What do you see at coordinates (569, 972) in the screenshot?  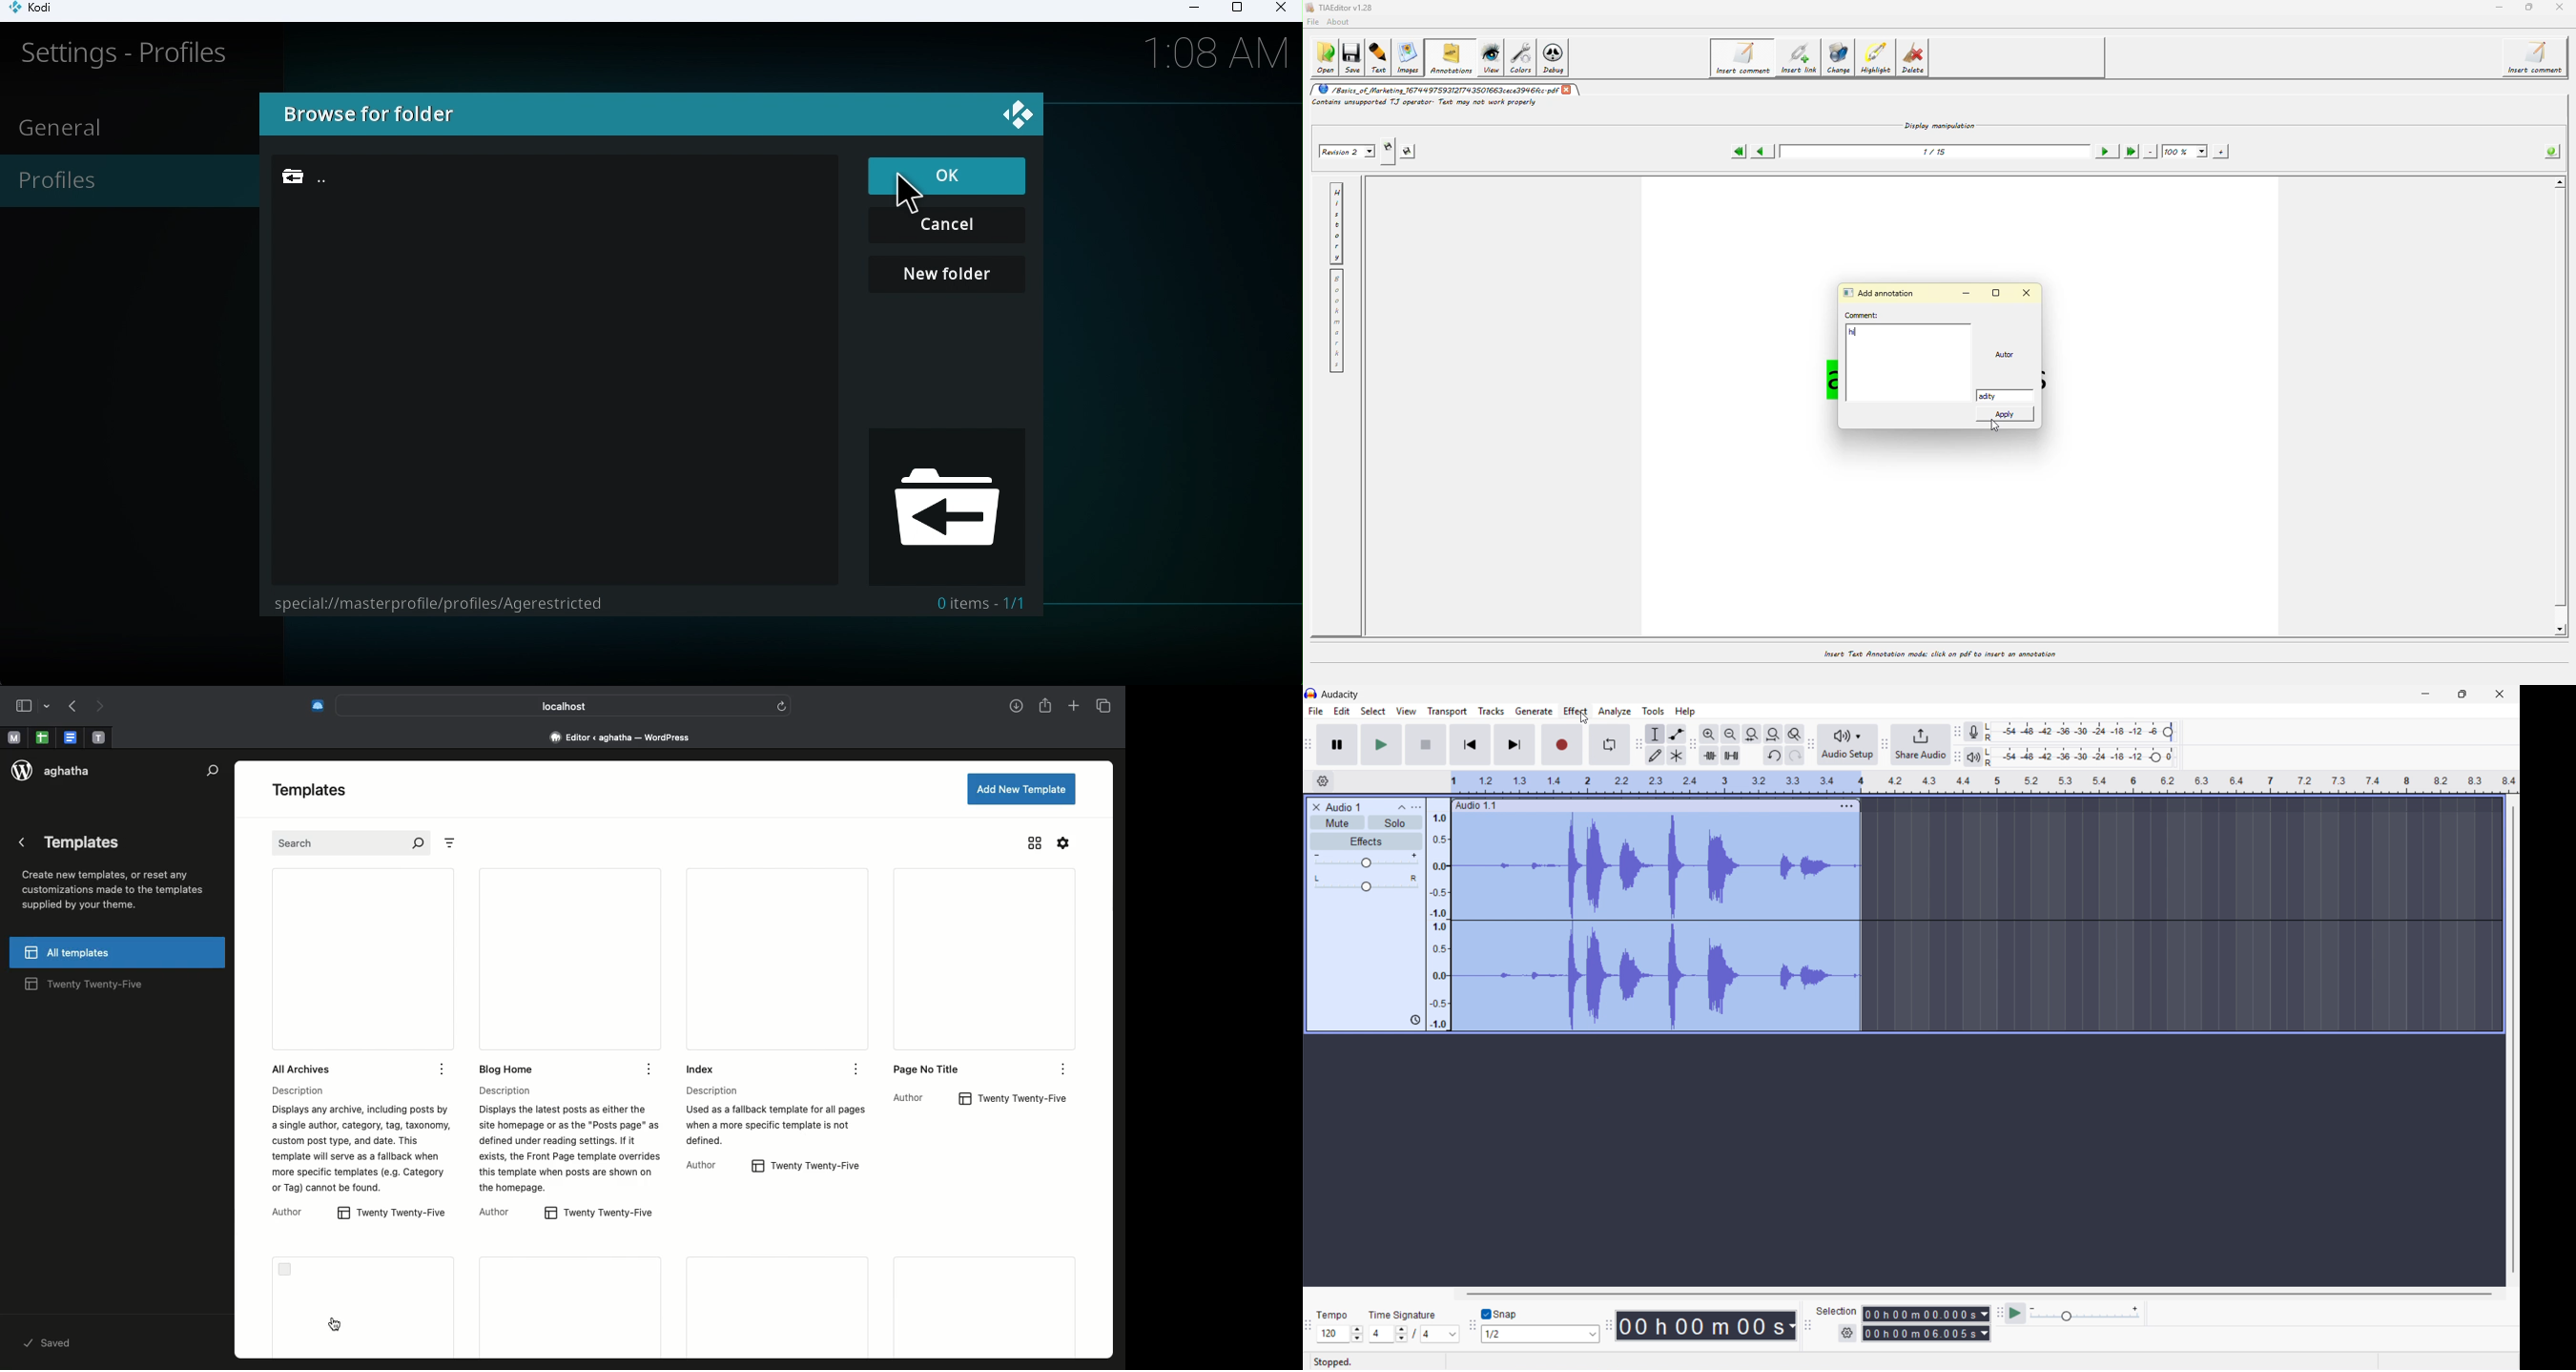 I see `Blog home` at bounding box center [569, 972].